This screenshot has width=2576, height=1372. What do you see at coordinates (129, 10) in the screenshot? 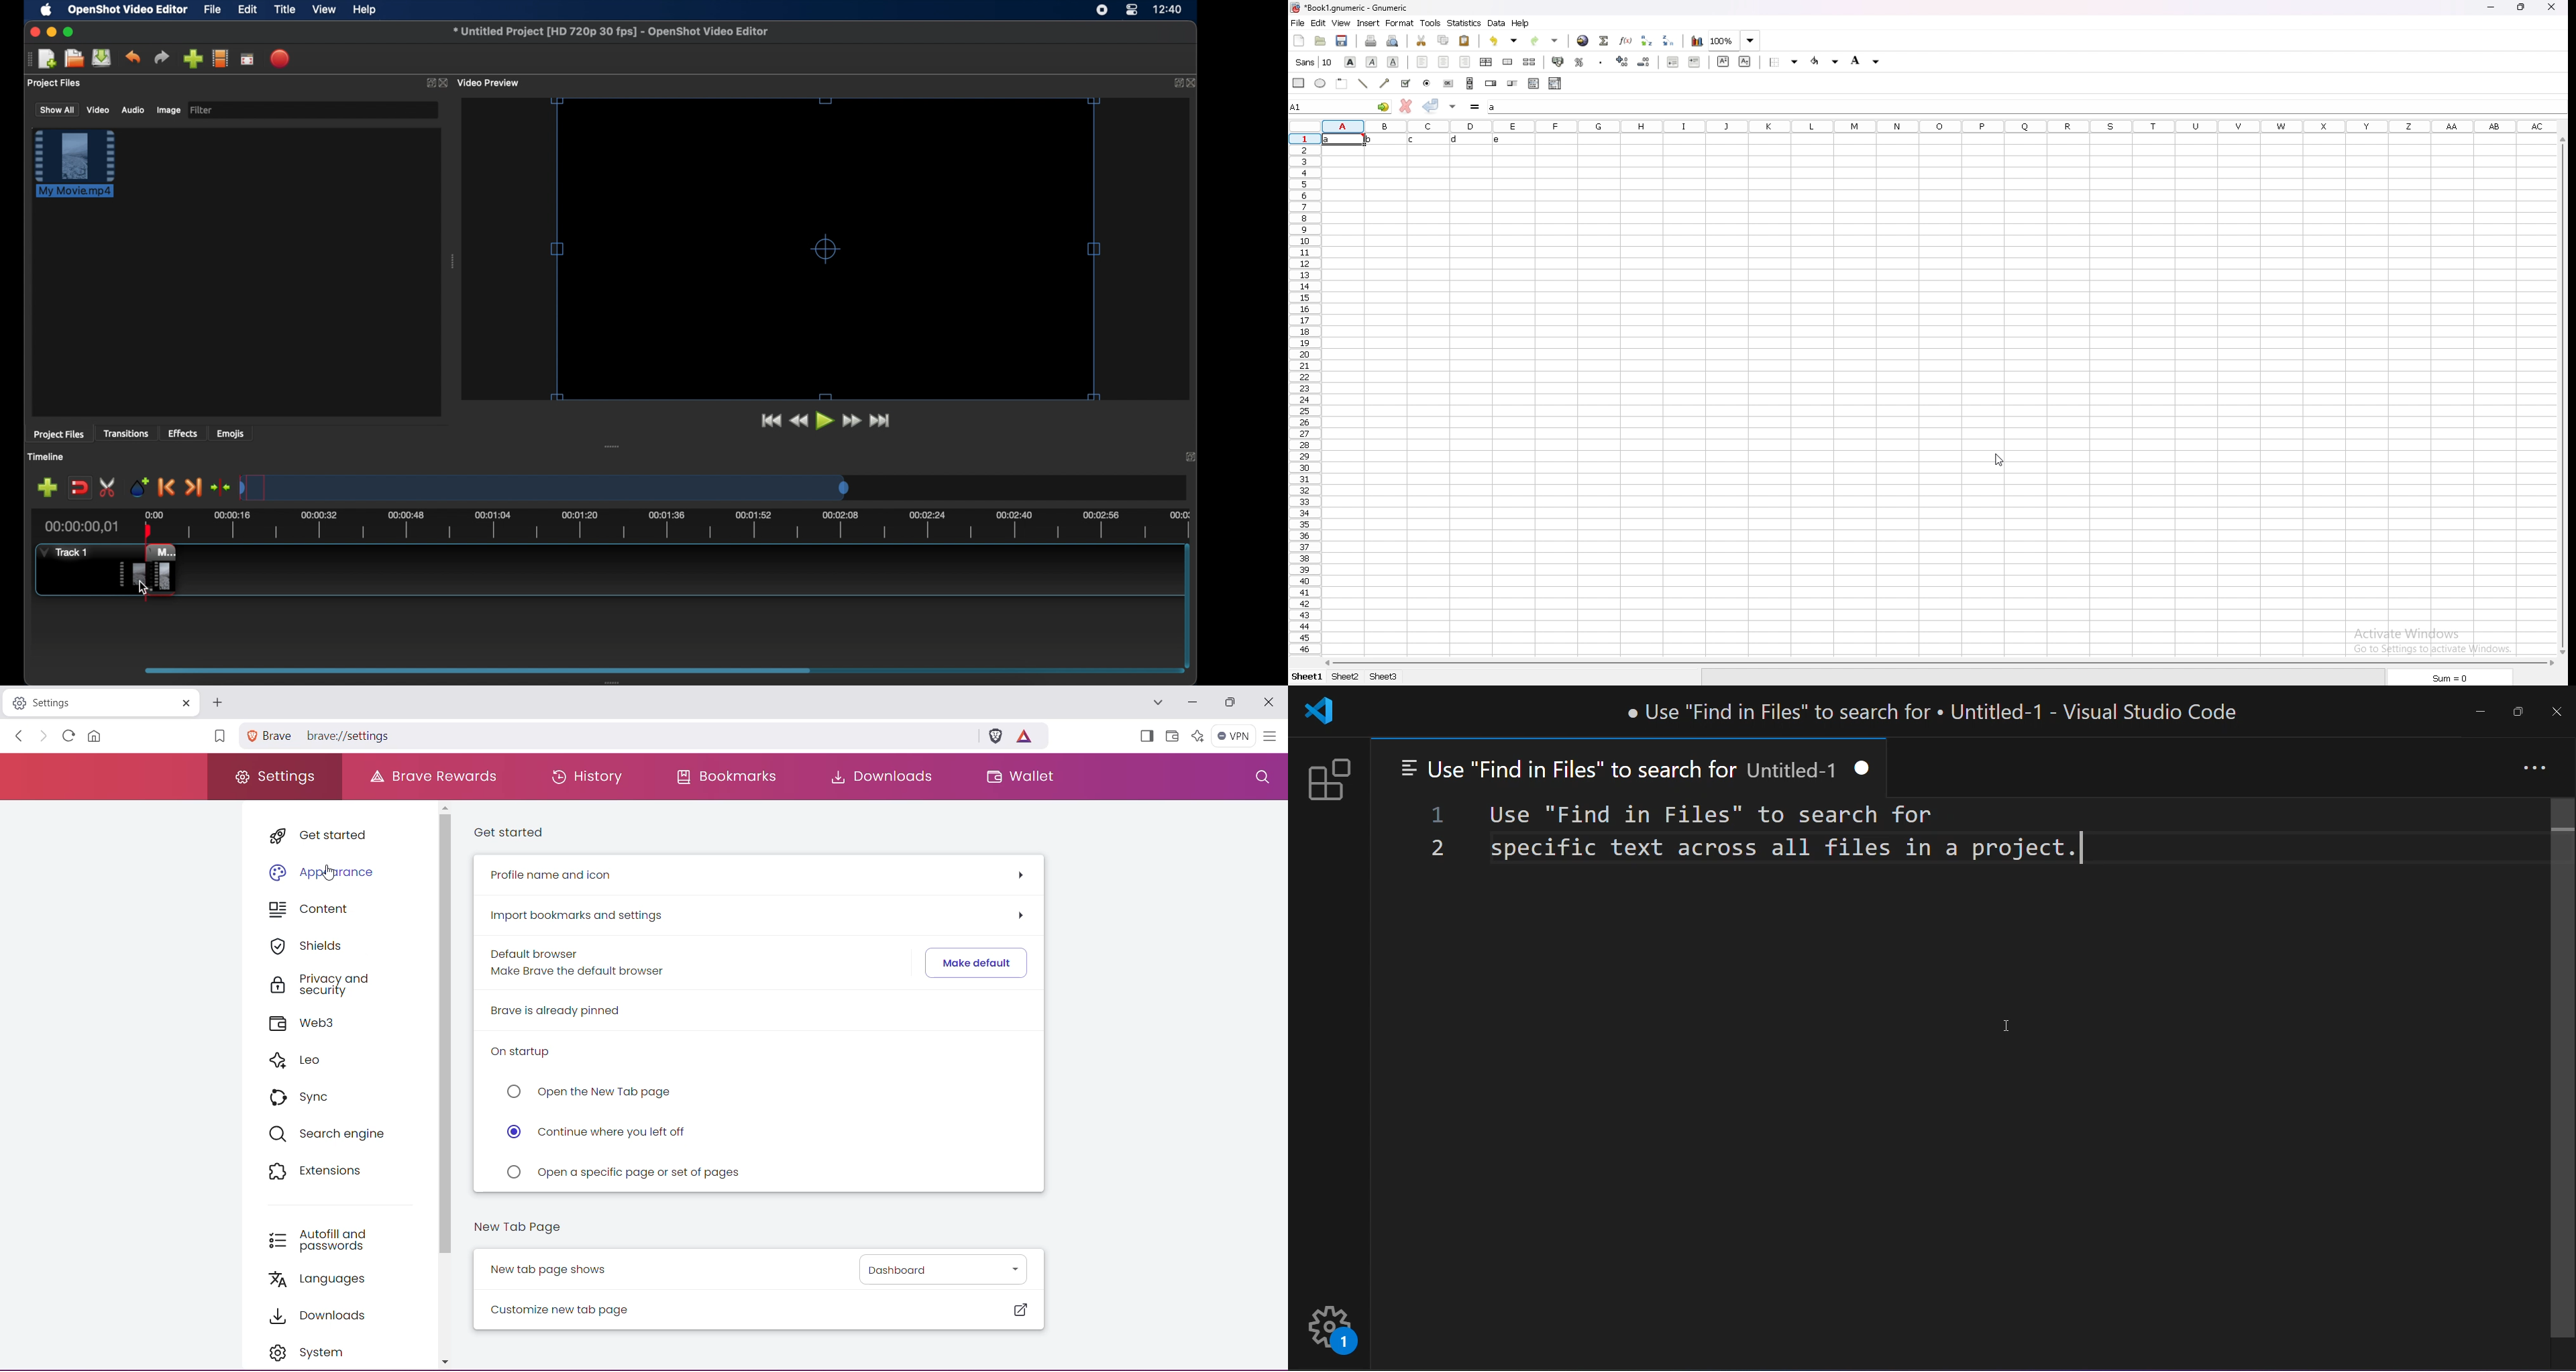
I see `openshot video editor` at bounding box center [129, 10].